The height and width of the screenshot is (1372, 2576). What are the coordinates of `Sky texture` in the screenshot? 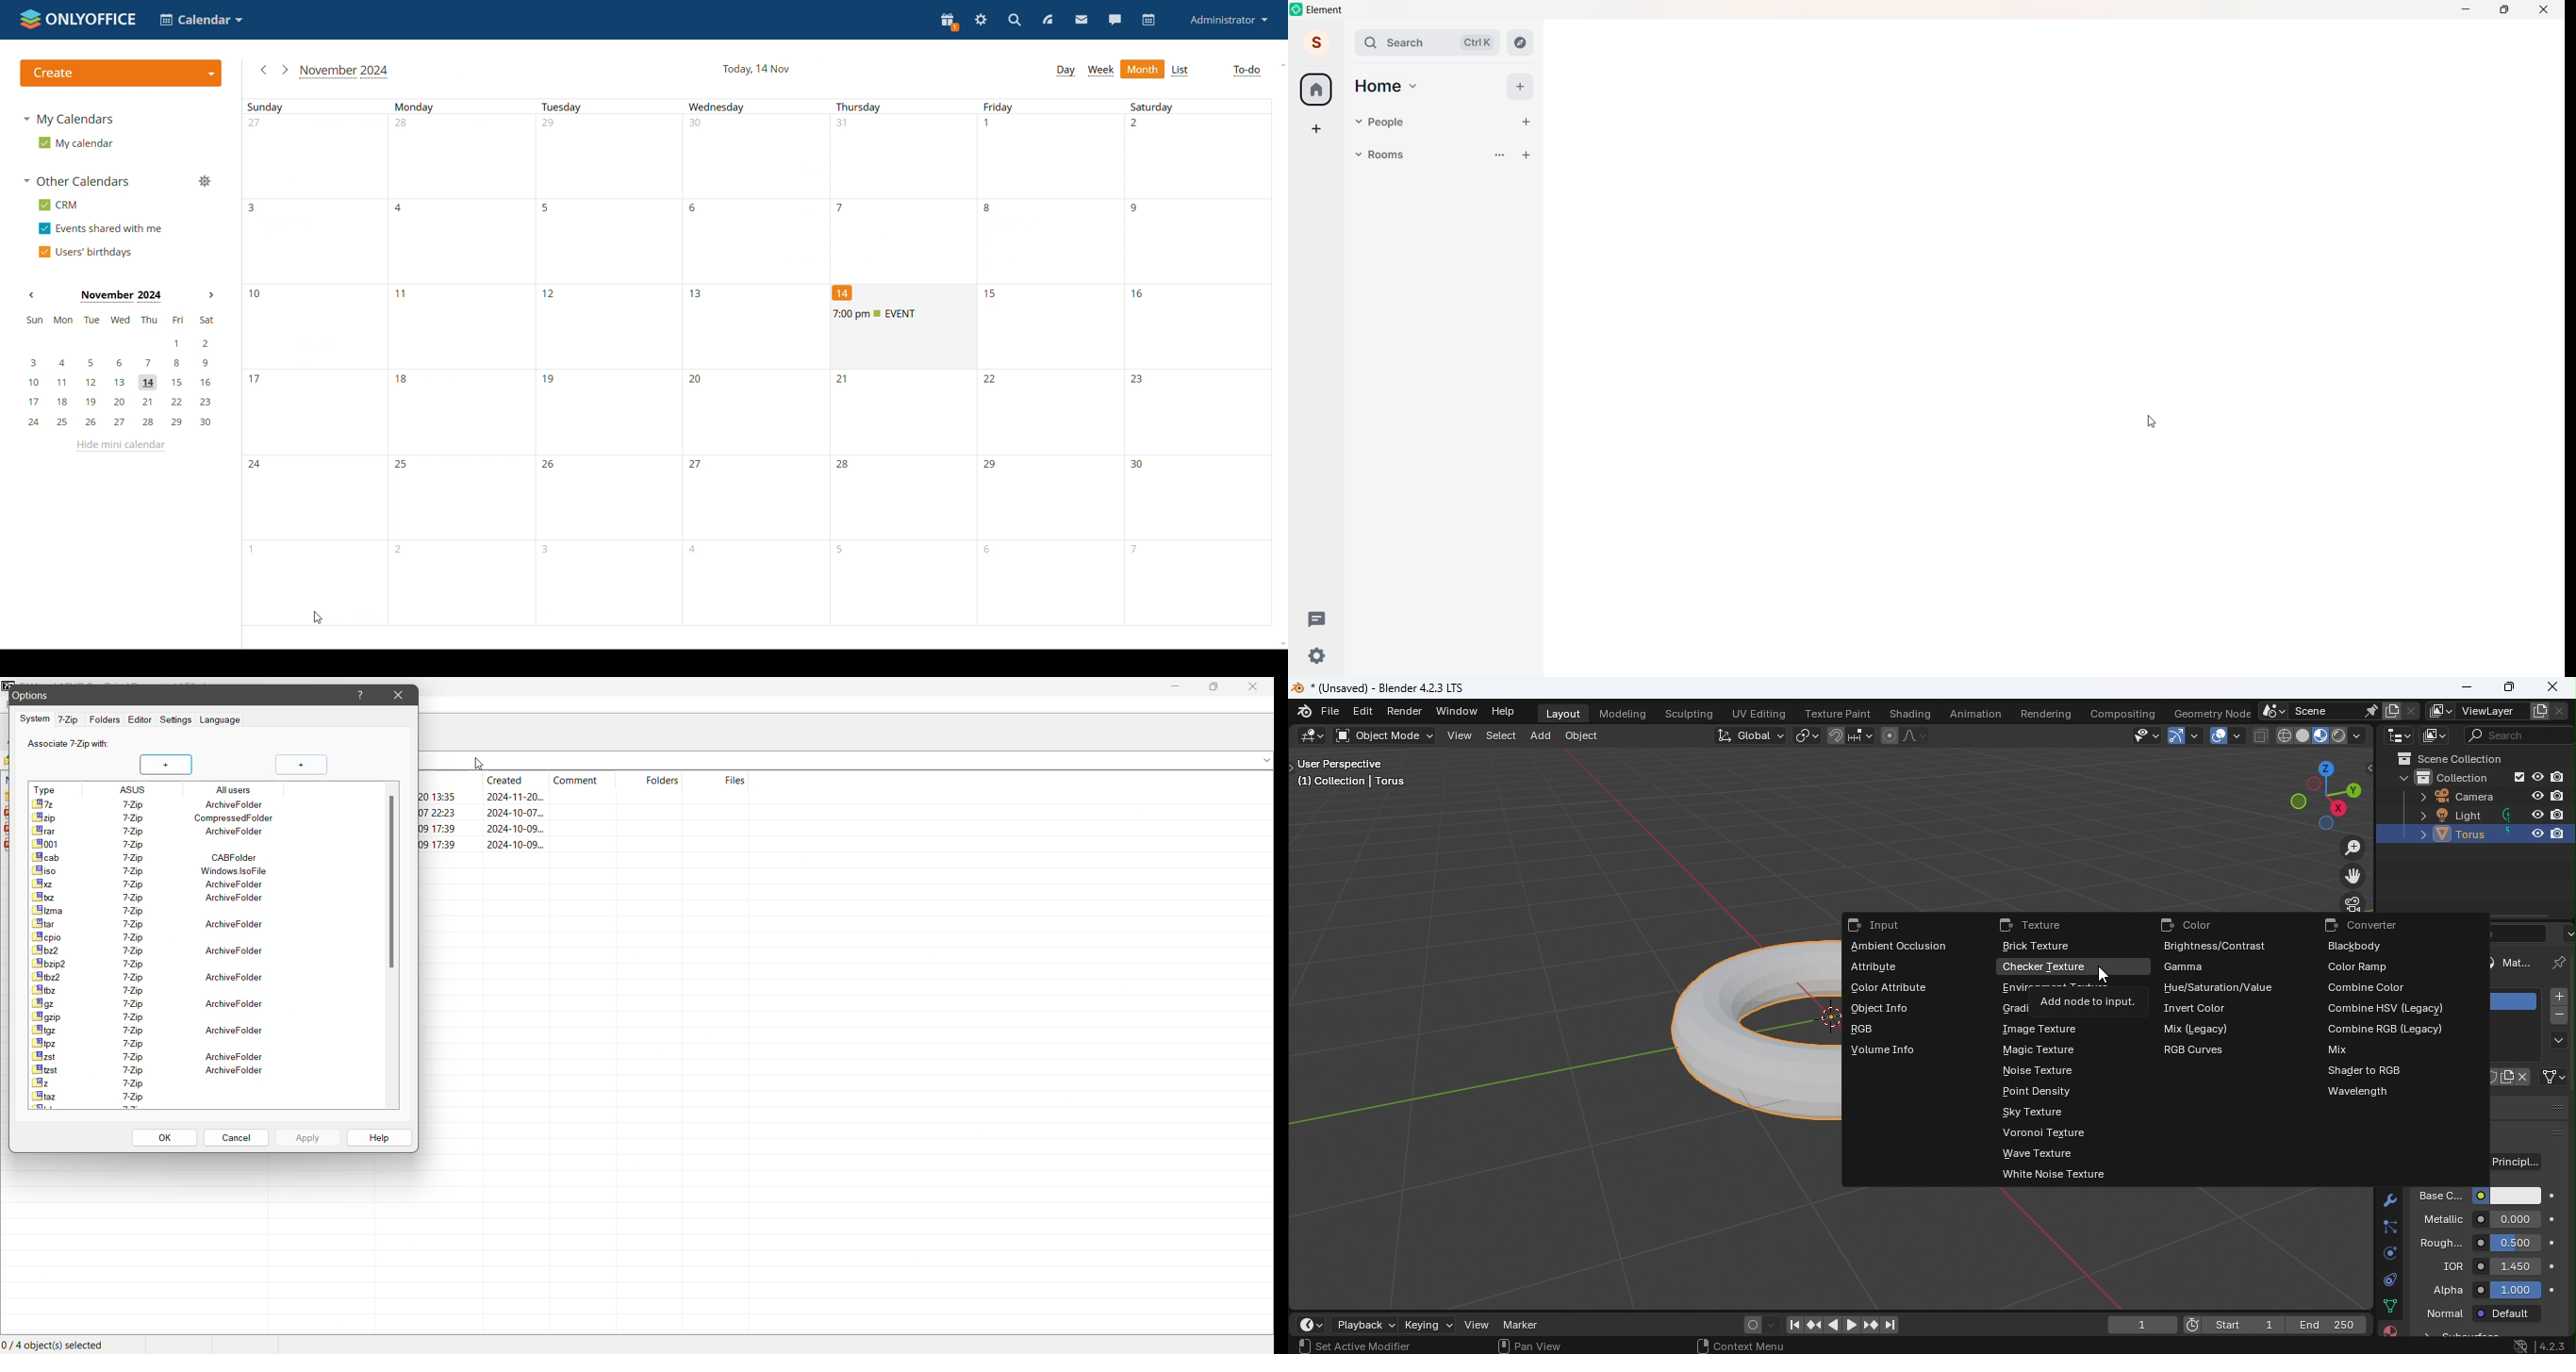 It's located at (2034, 1112).